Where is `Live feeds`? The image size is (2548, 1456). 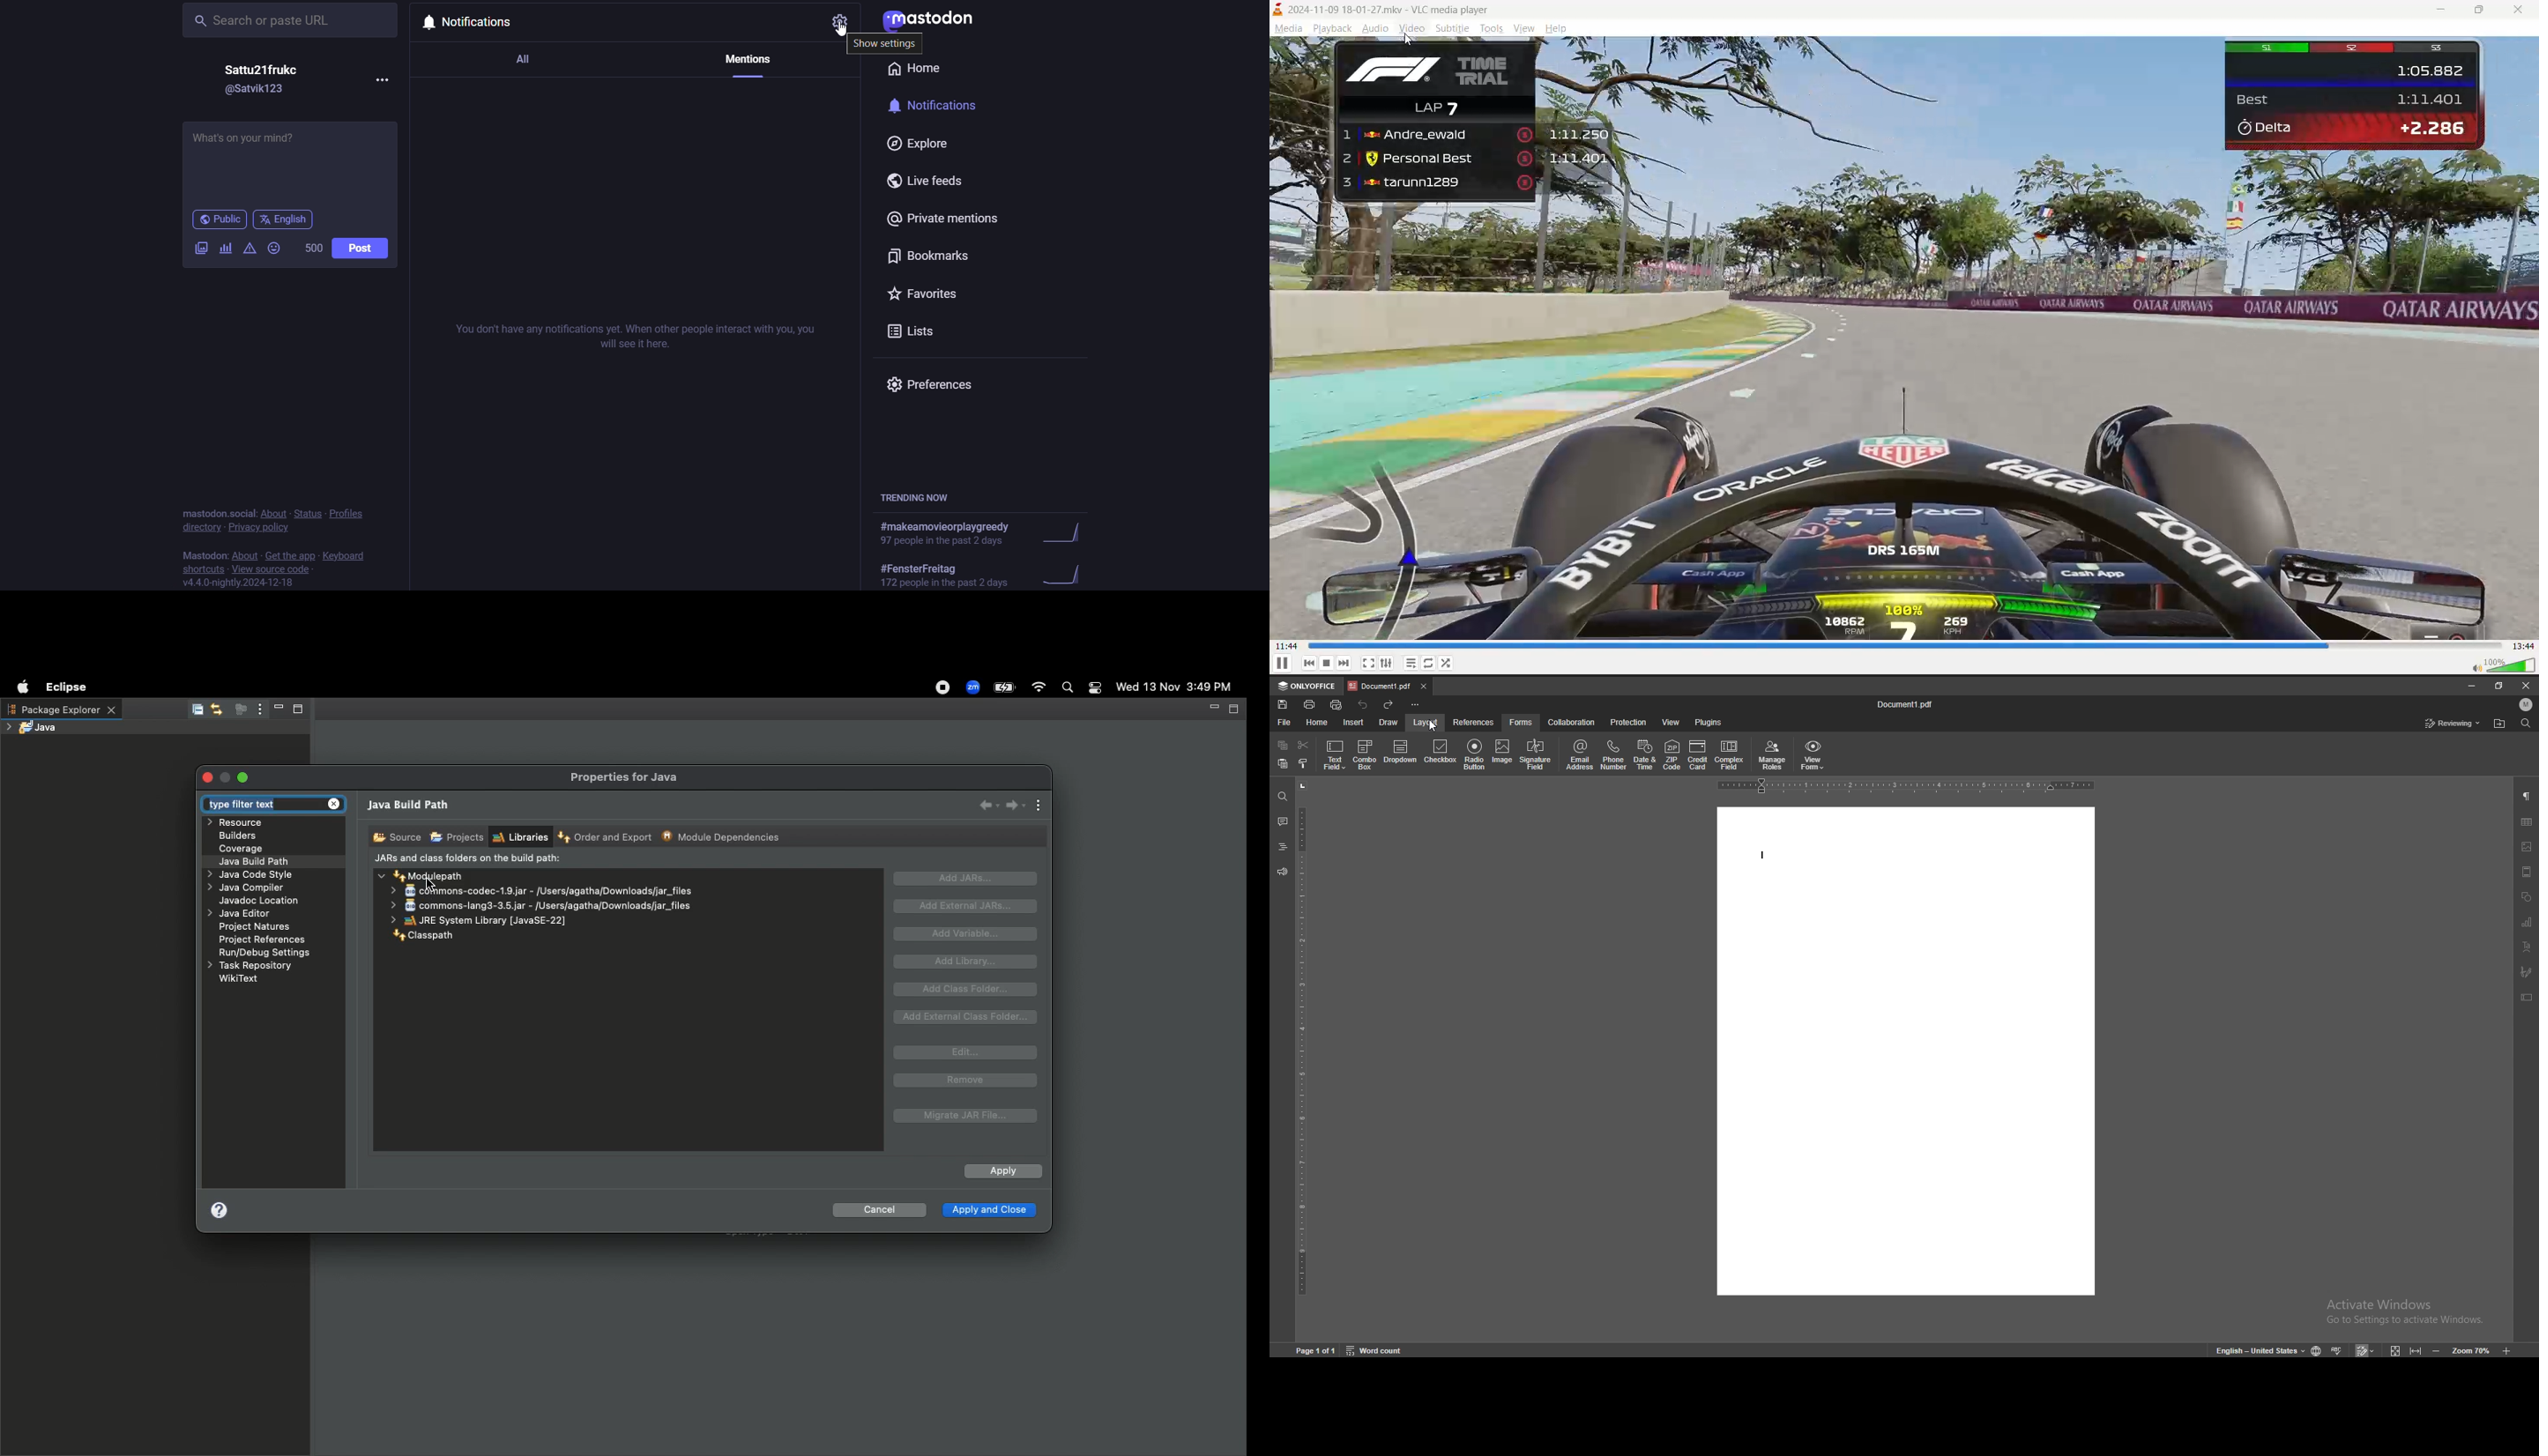 Live feeds is located at coordinates (925, 181).